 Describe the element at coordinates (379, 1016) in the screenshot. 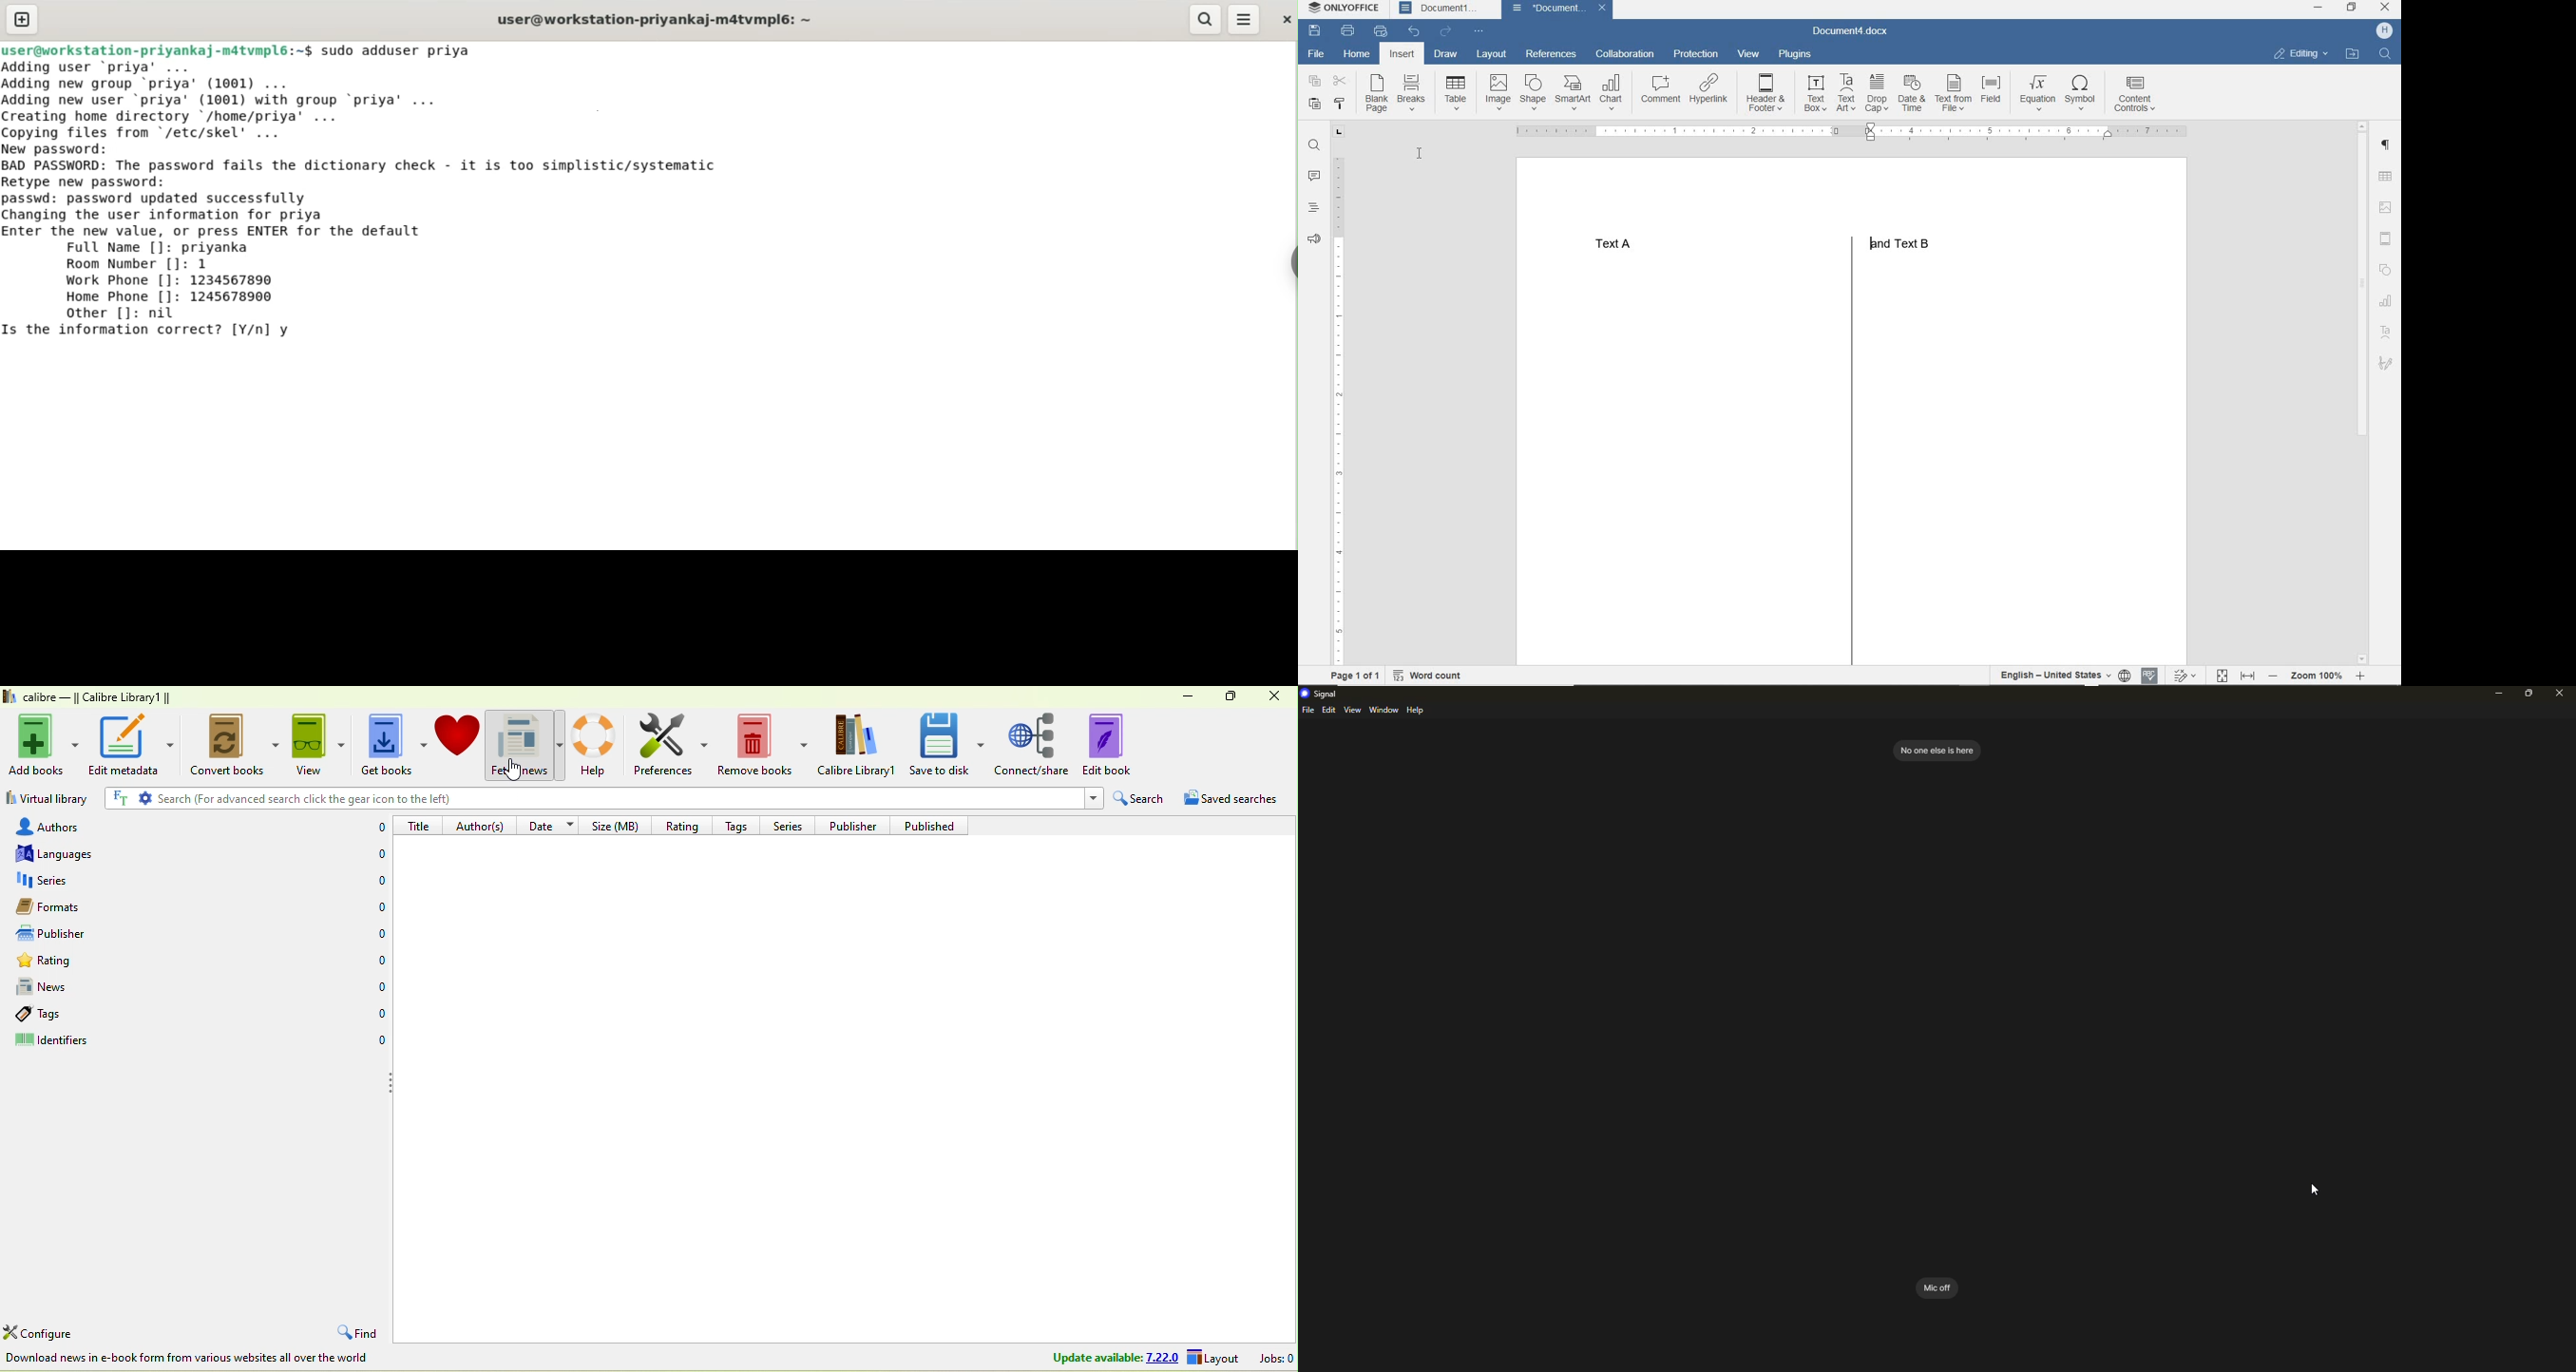

I see `0` at that location.